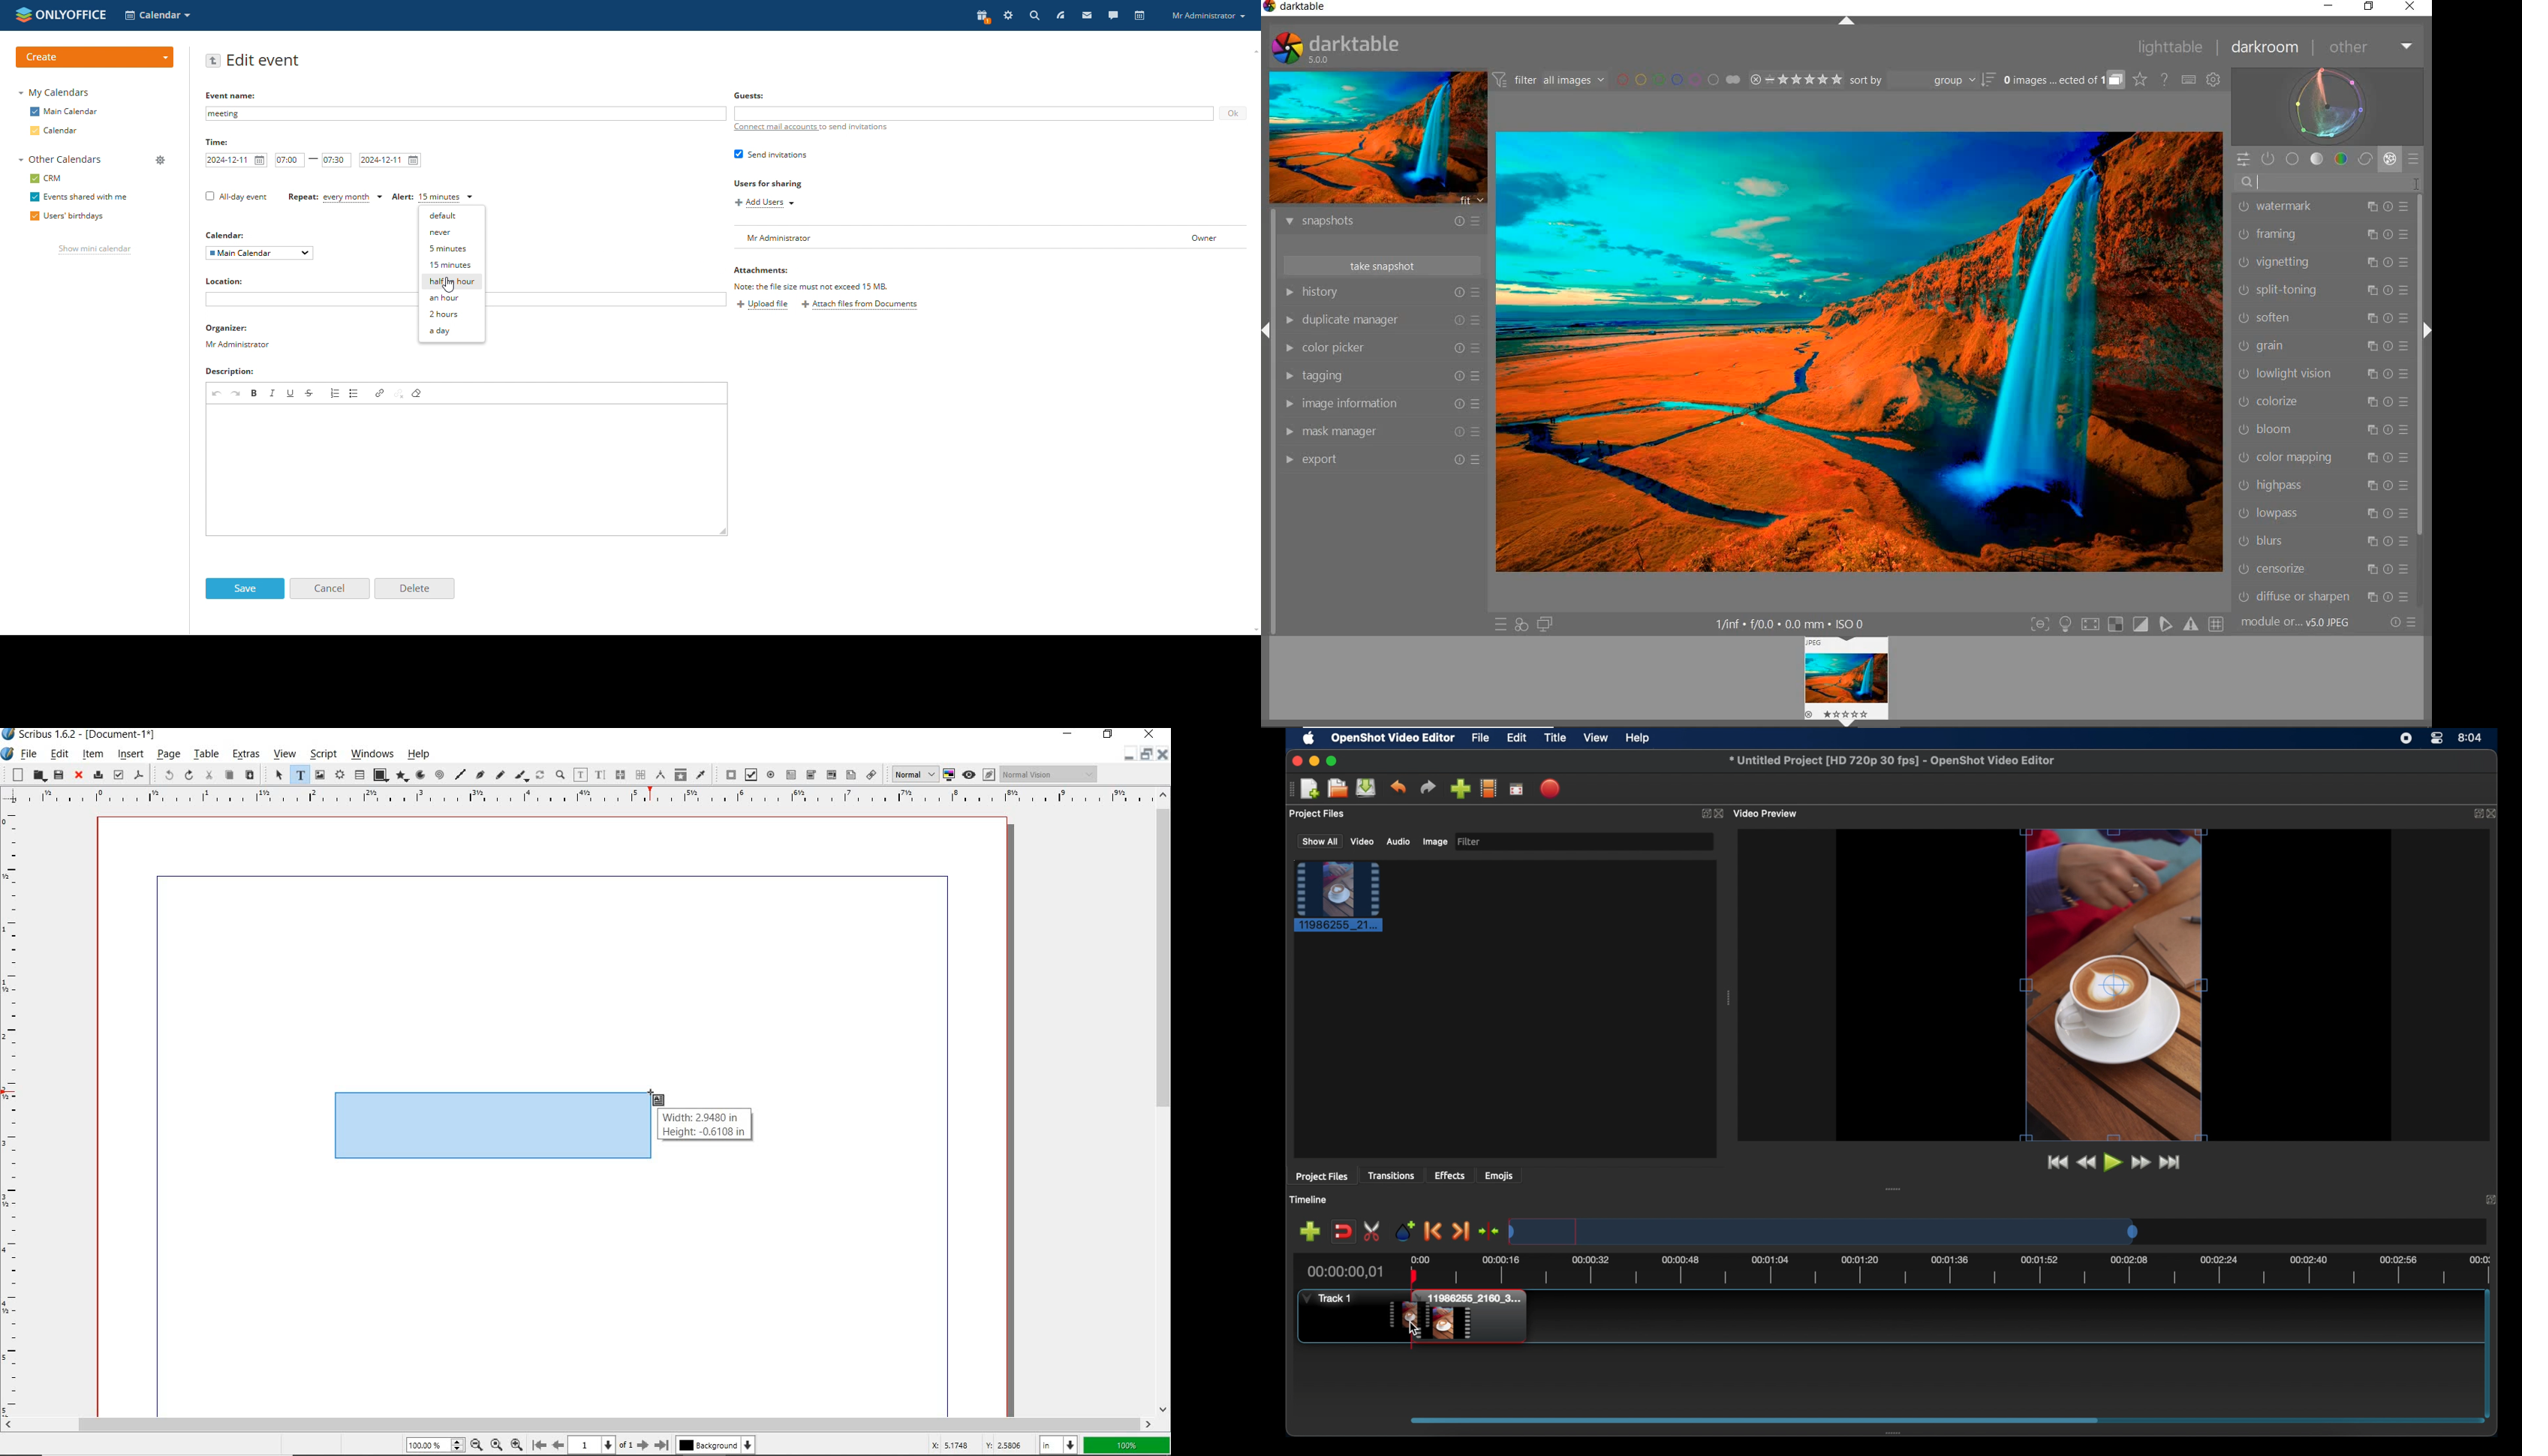  I want to click on Last page, so click(660, 1445).